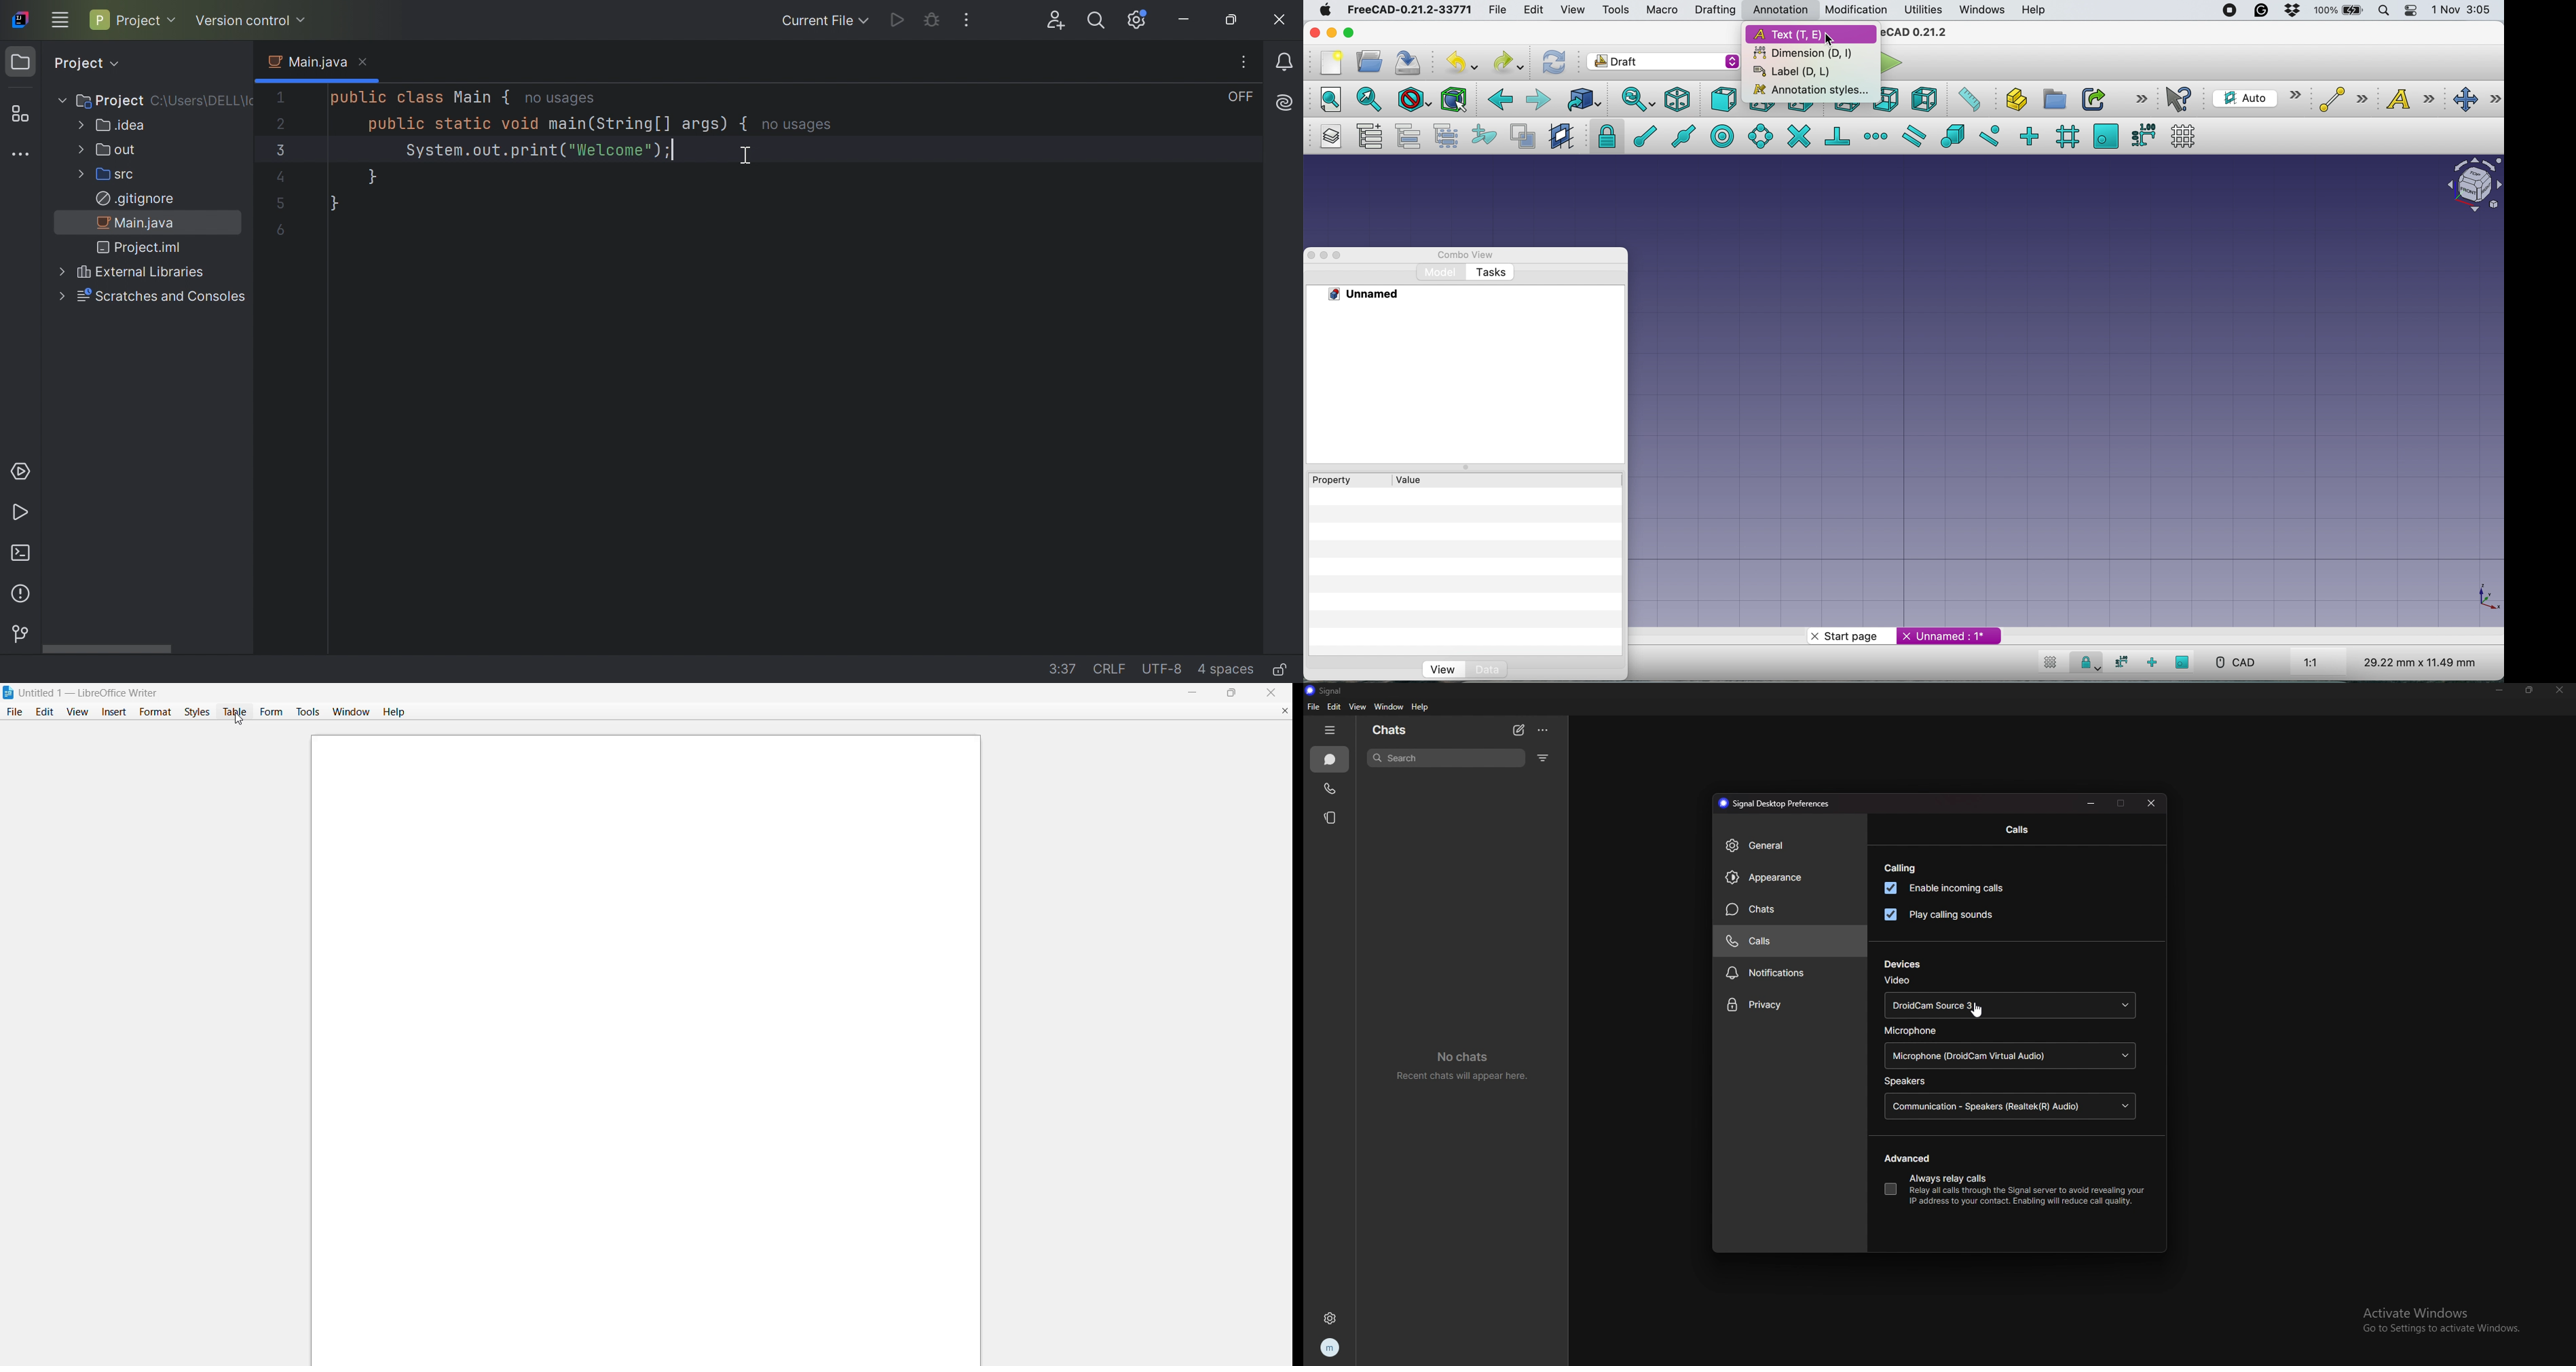 The image size is (2576, 1372). Describe the element at coordinates (1948, 888) in the screenshot. I see `enable incoming calls` at that location.